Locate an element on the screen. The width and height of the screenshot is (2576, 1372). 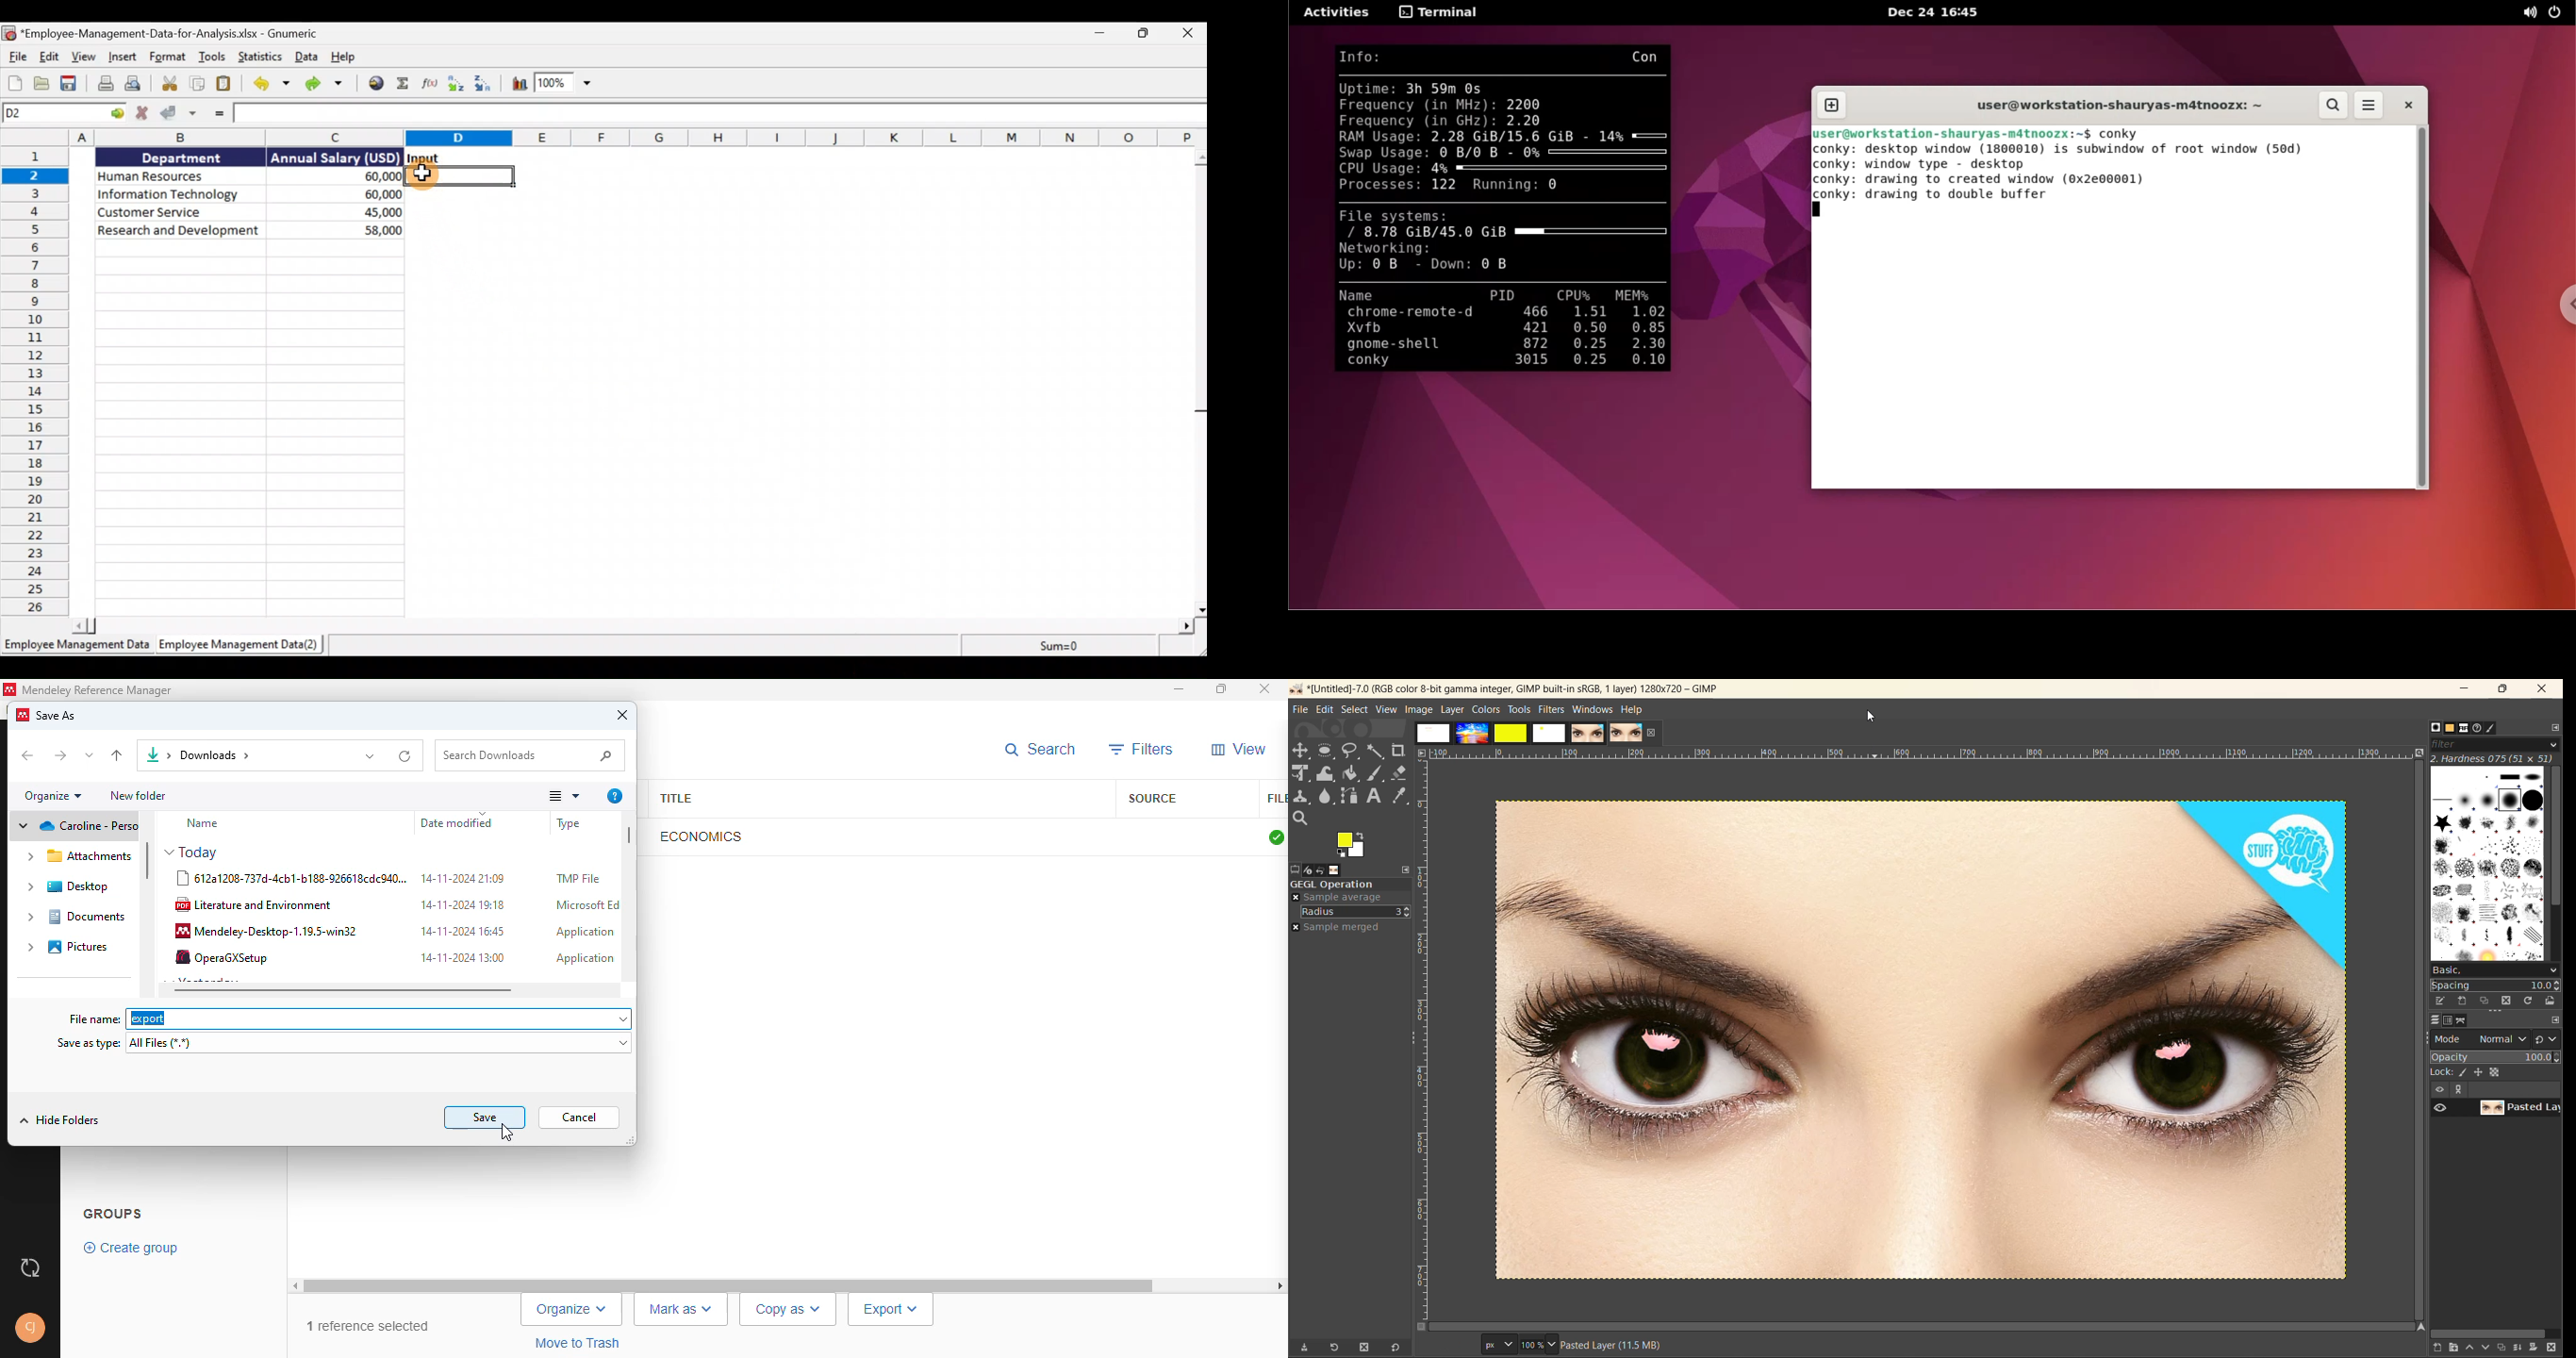
Save the current workbook is located at coordinates (70, 85).